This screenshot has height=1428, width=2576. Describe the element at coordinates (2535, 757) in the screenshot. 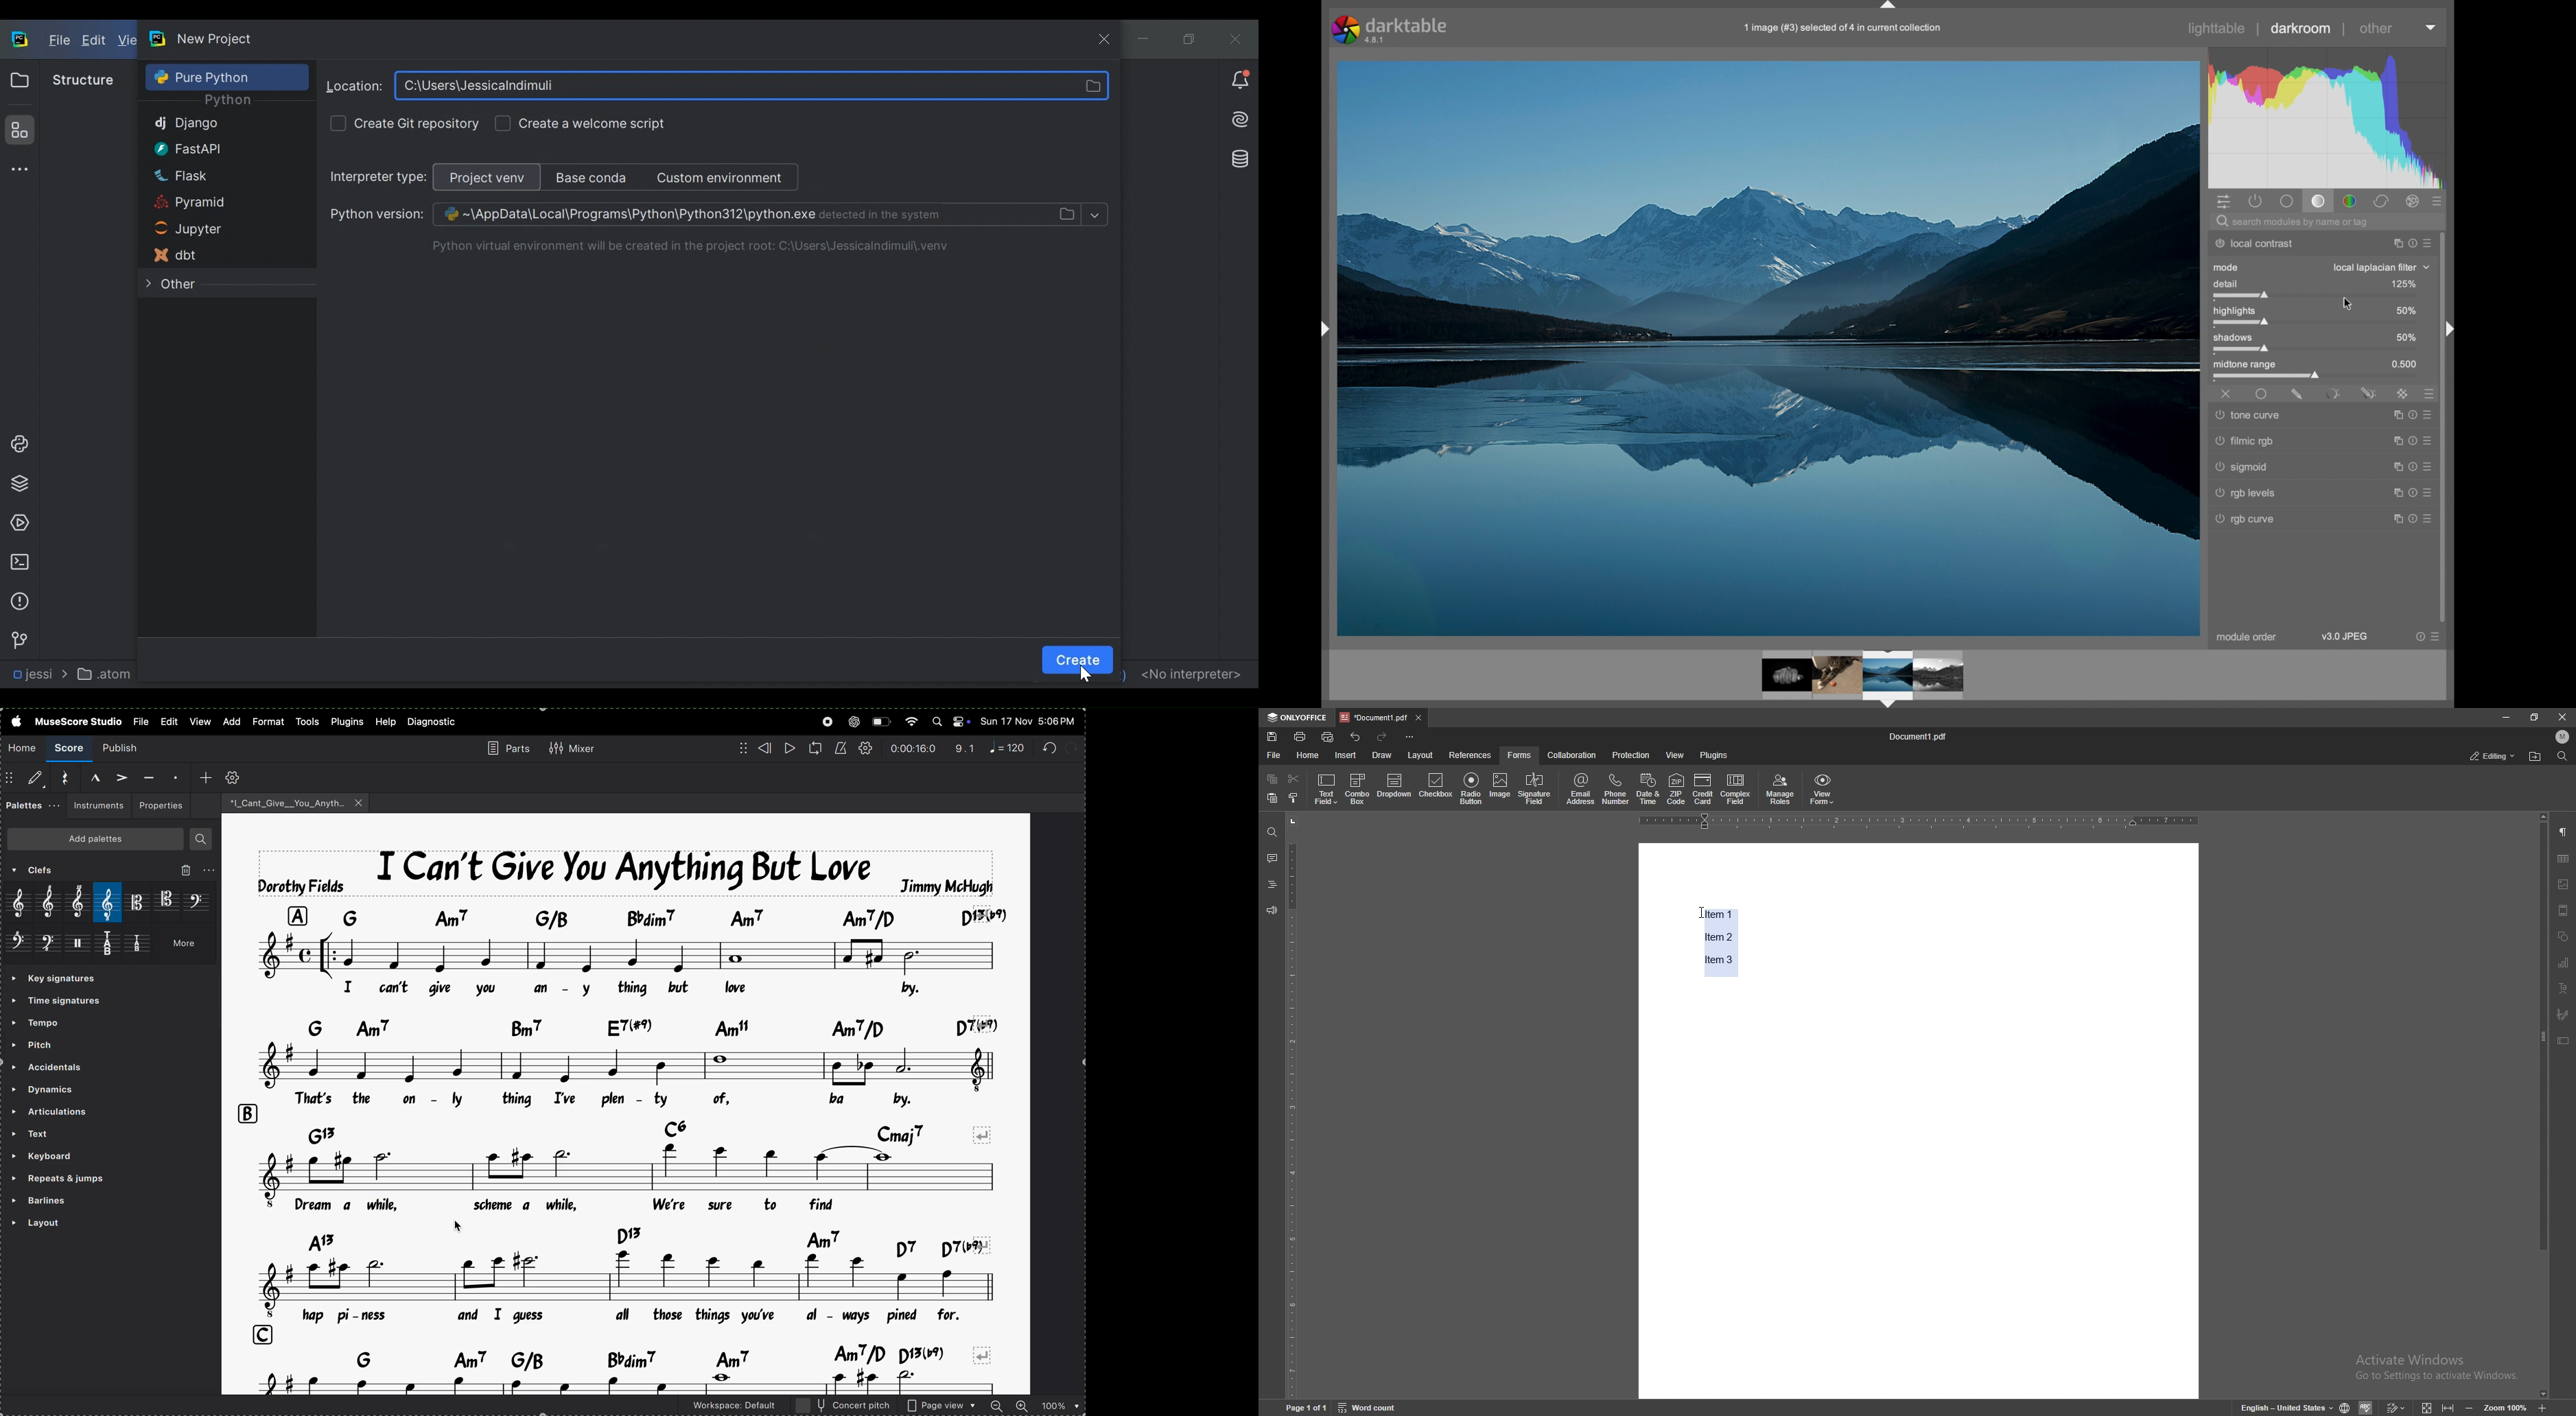

I see `find location` at that location.